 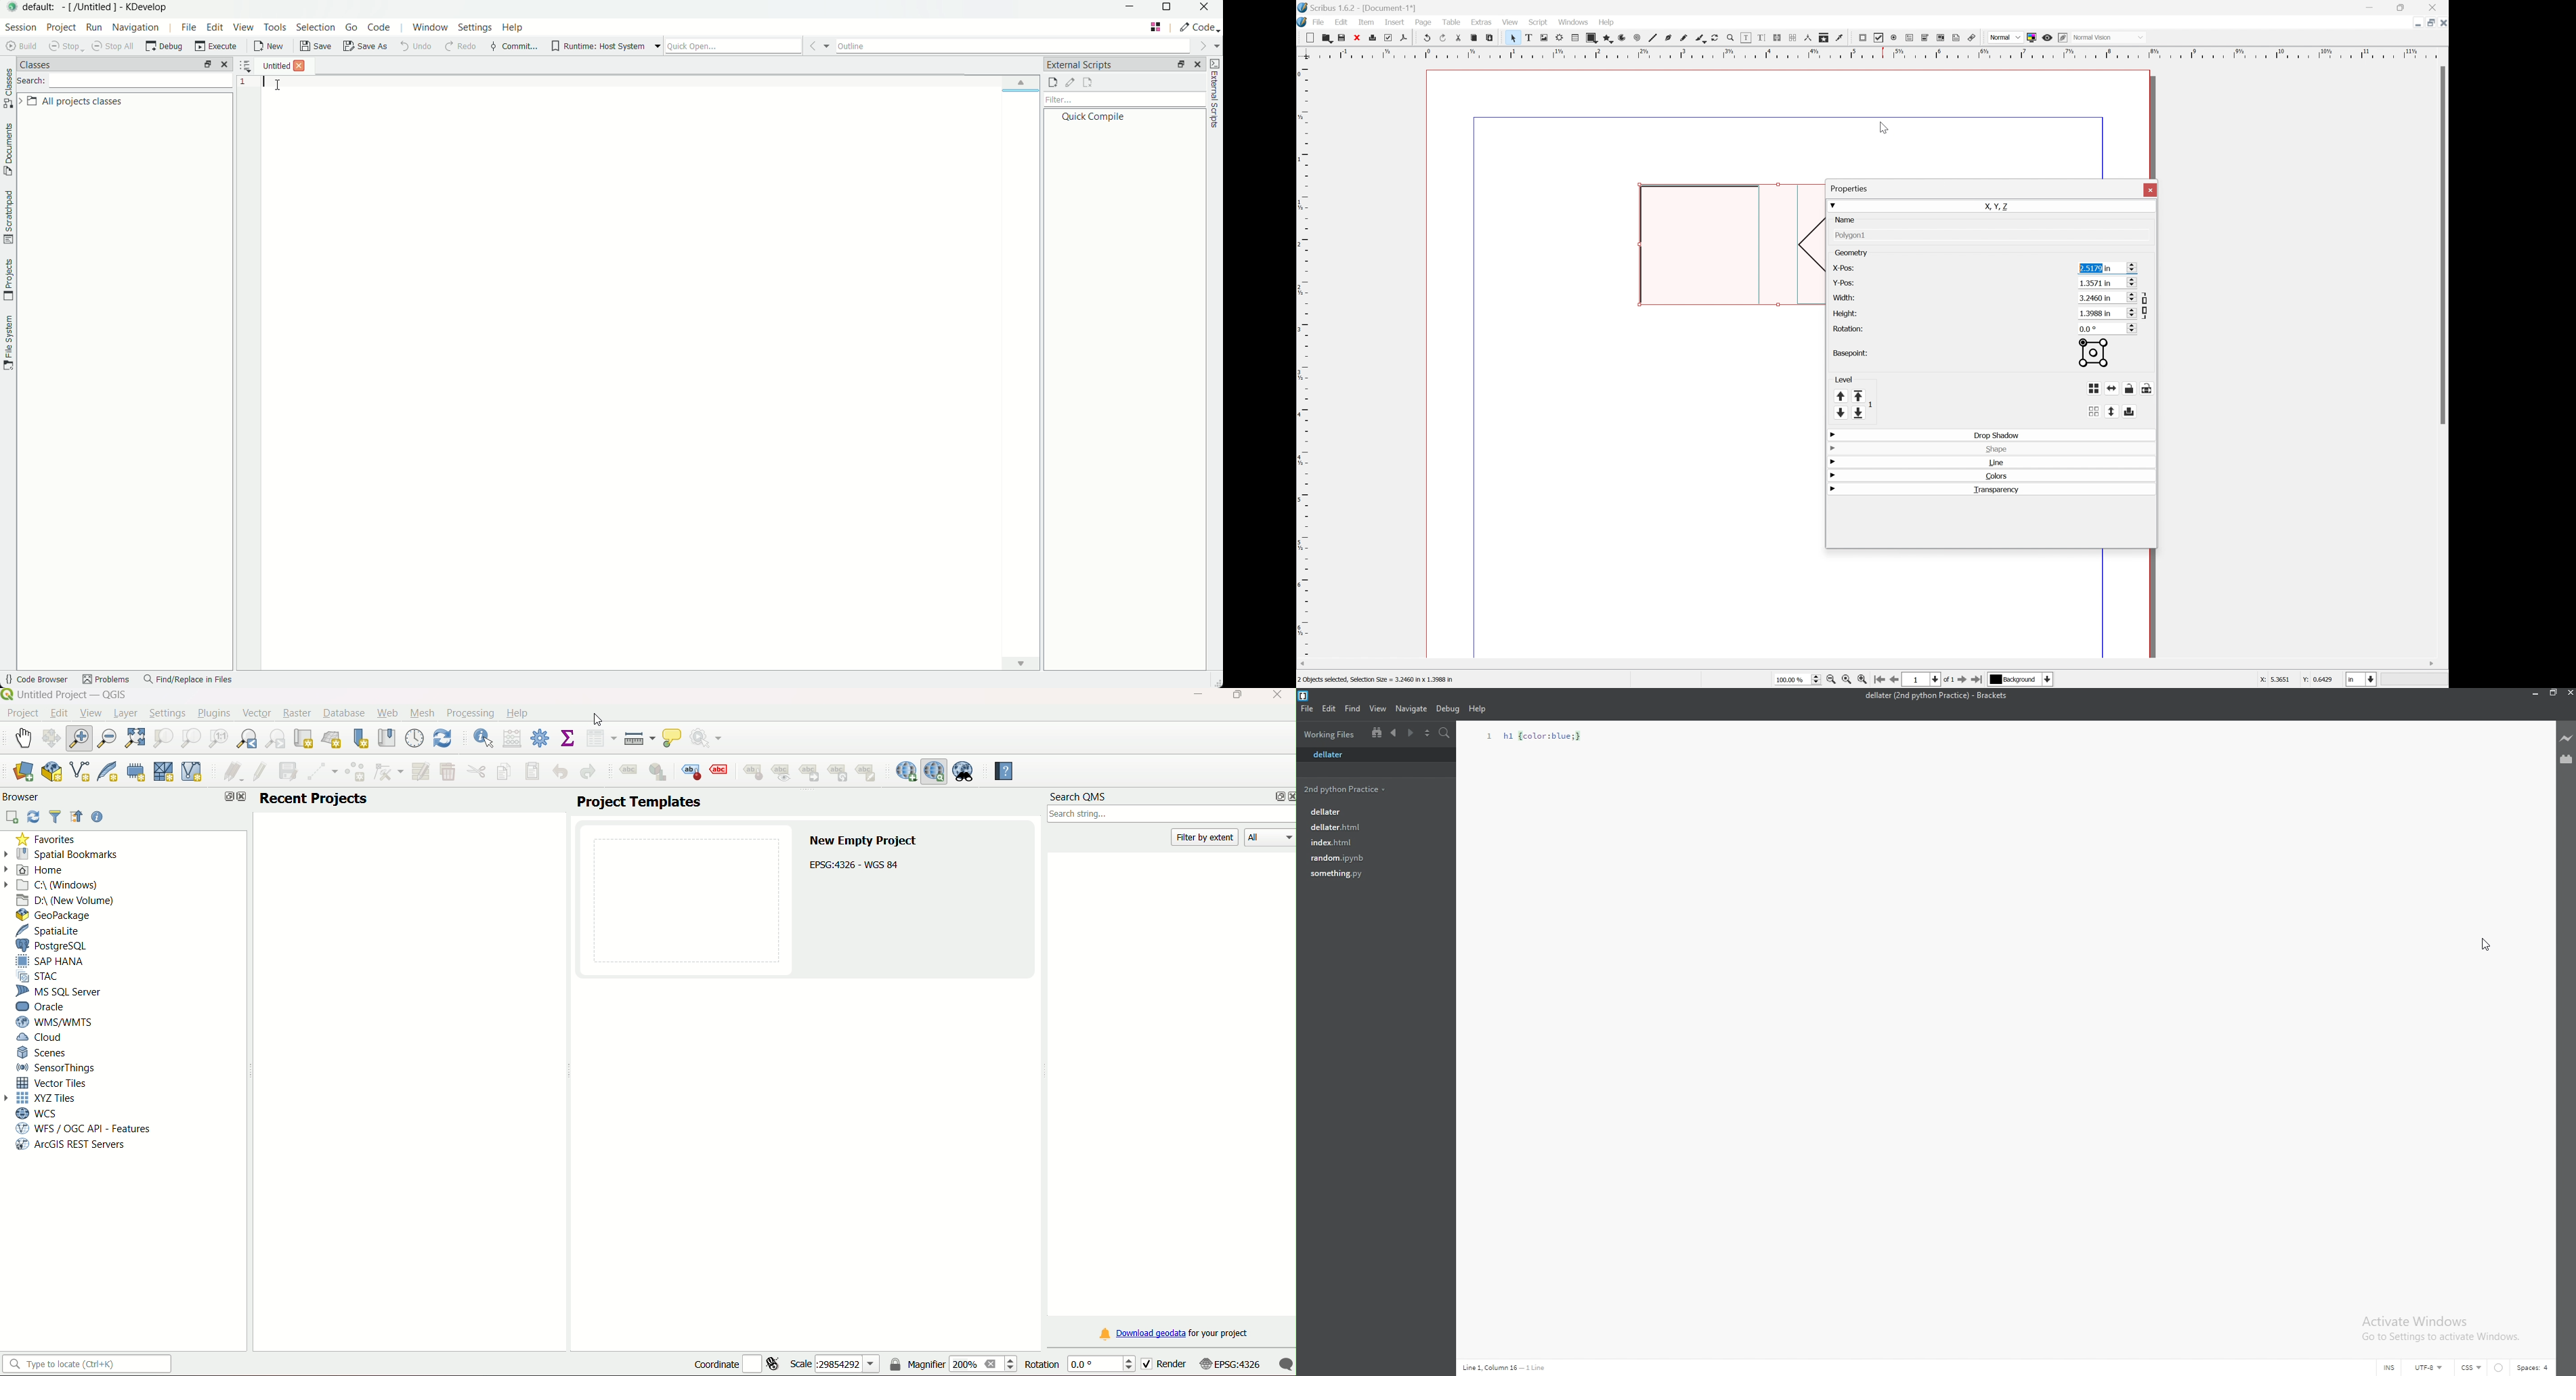 What do you see at coordinates (423, 712) in the screenshot?
I see `mesh` at bounding box center [423, 712].